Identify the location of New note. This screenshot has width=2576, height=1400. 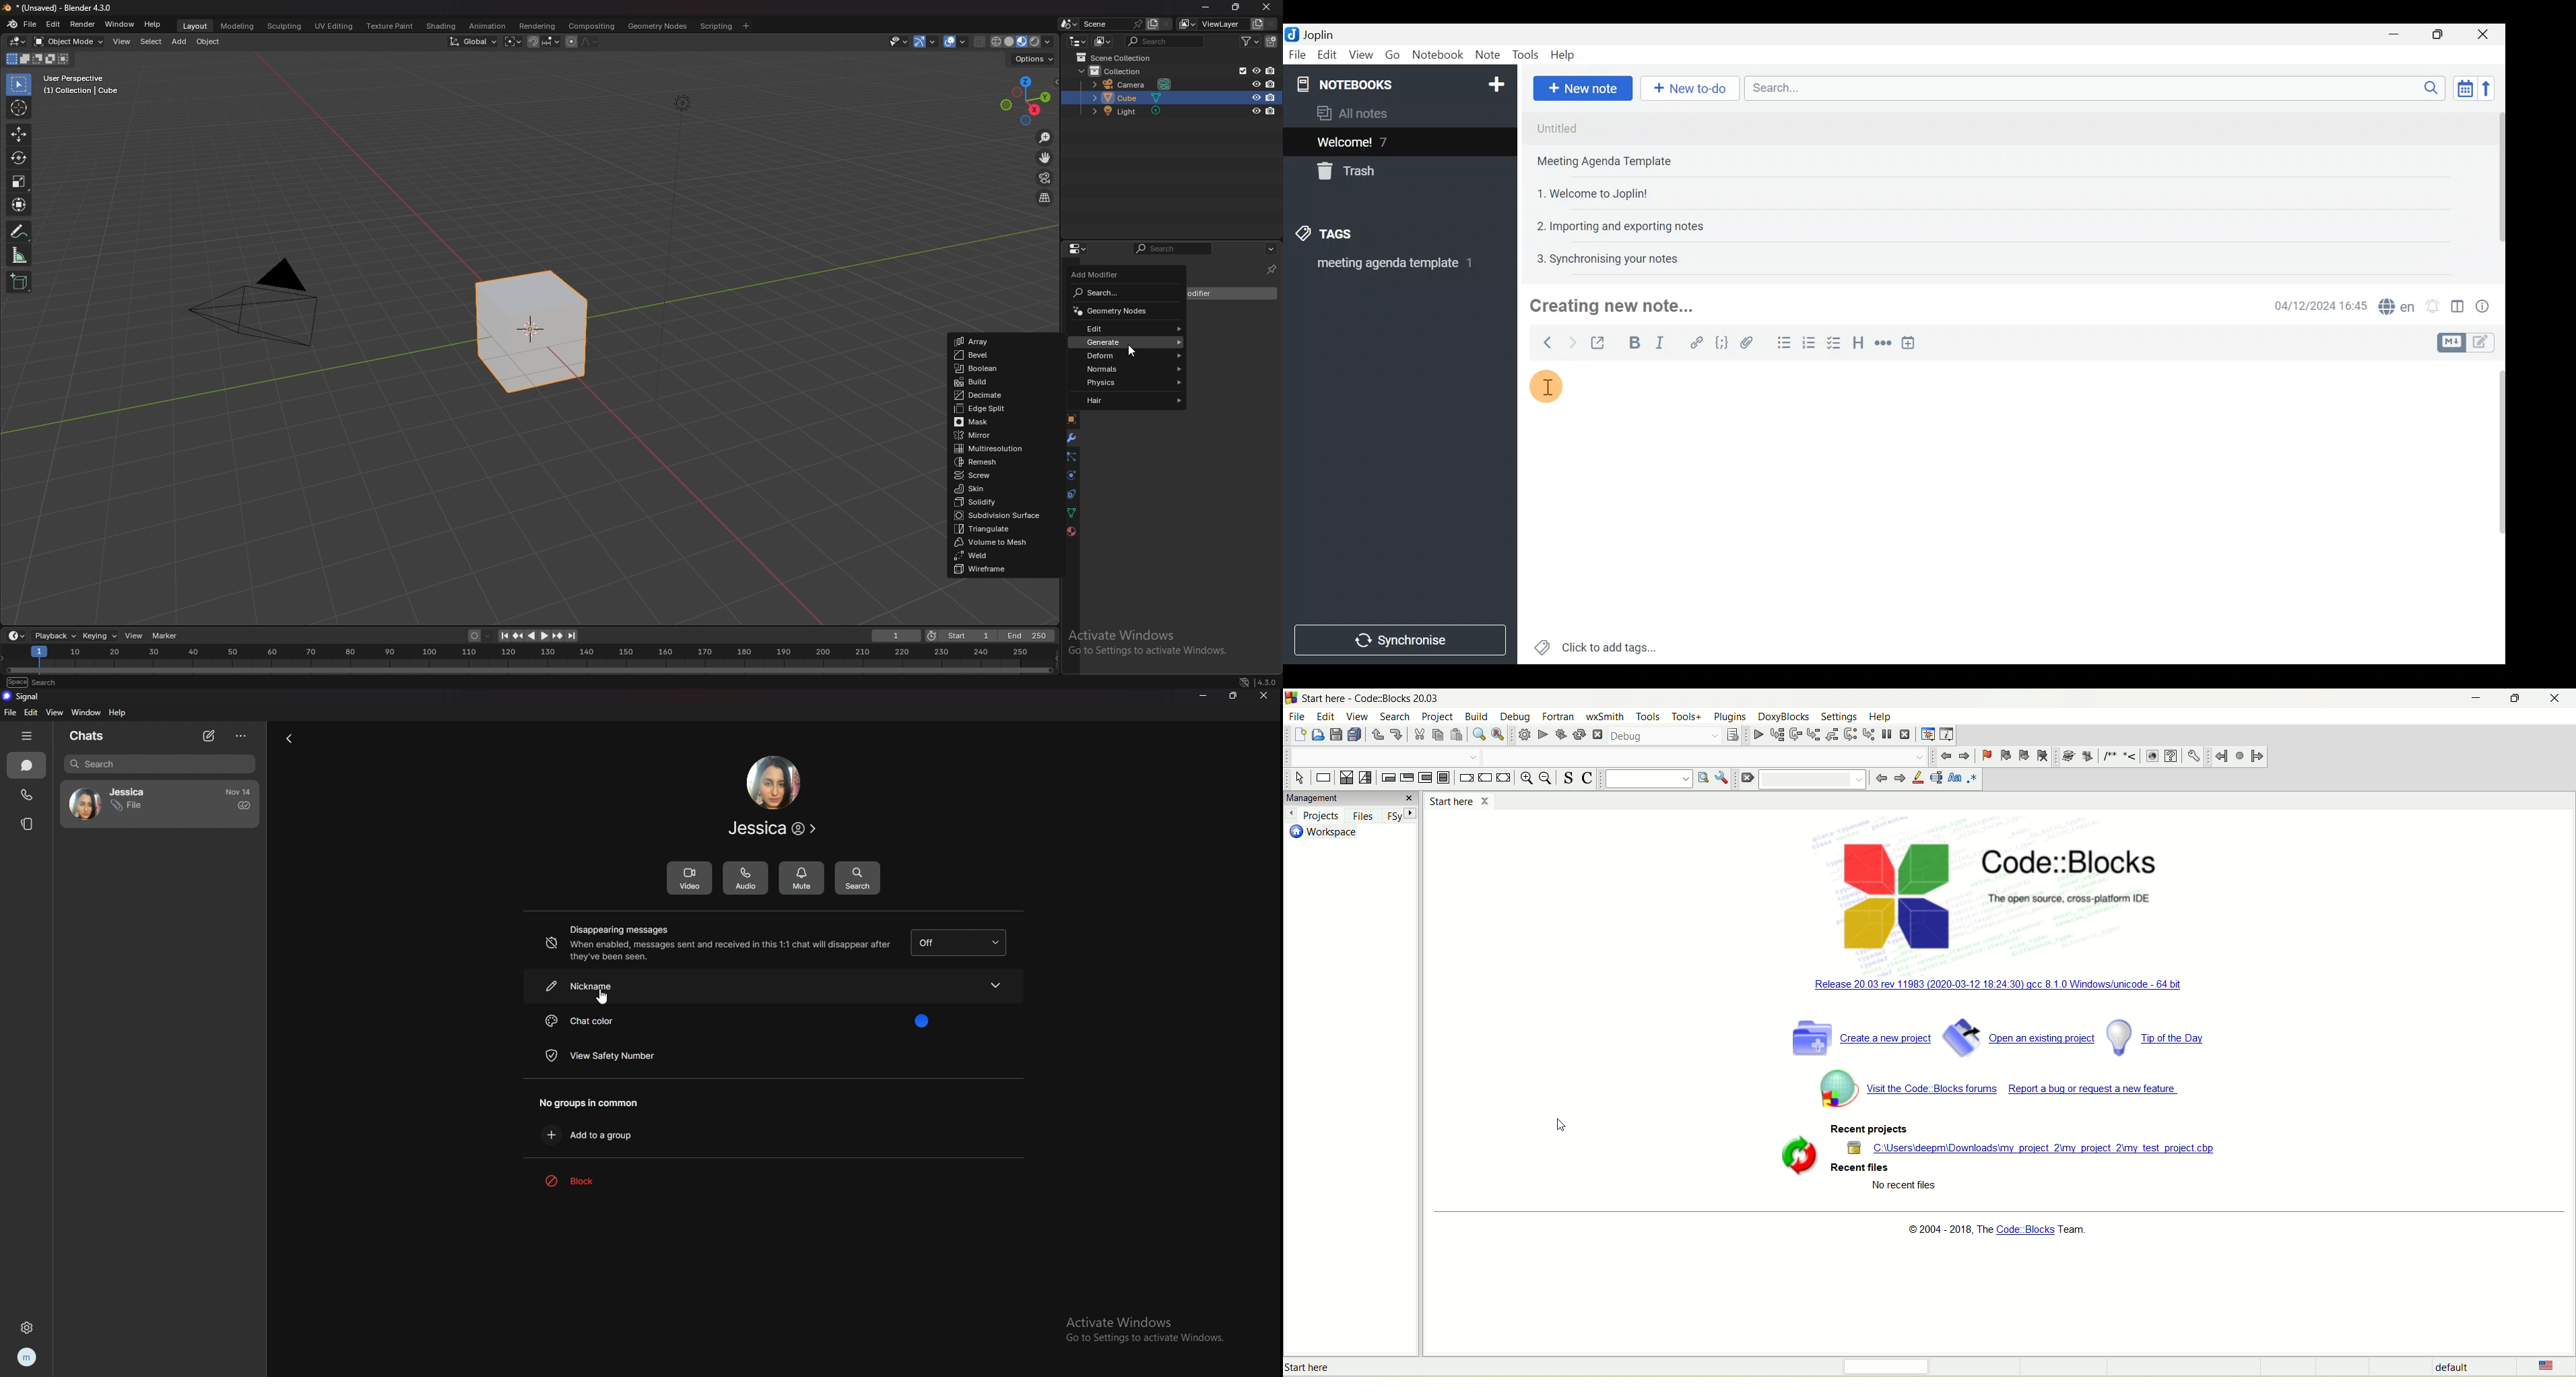
(1582, 87).